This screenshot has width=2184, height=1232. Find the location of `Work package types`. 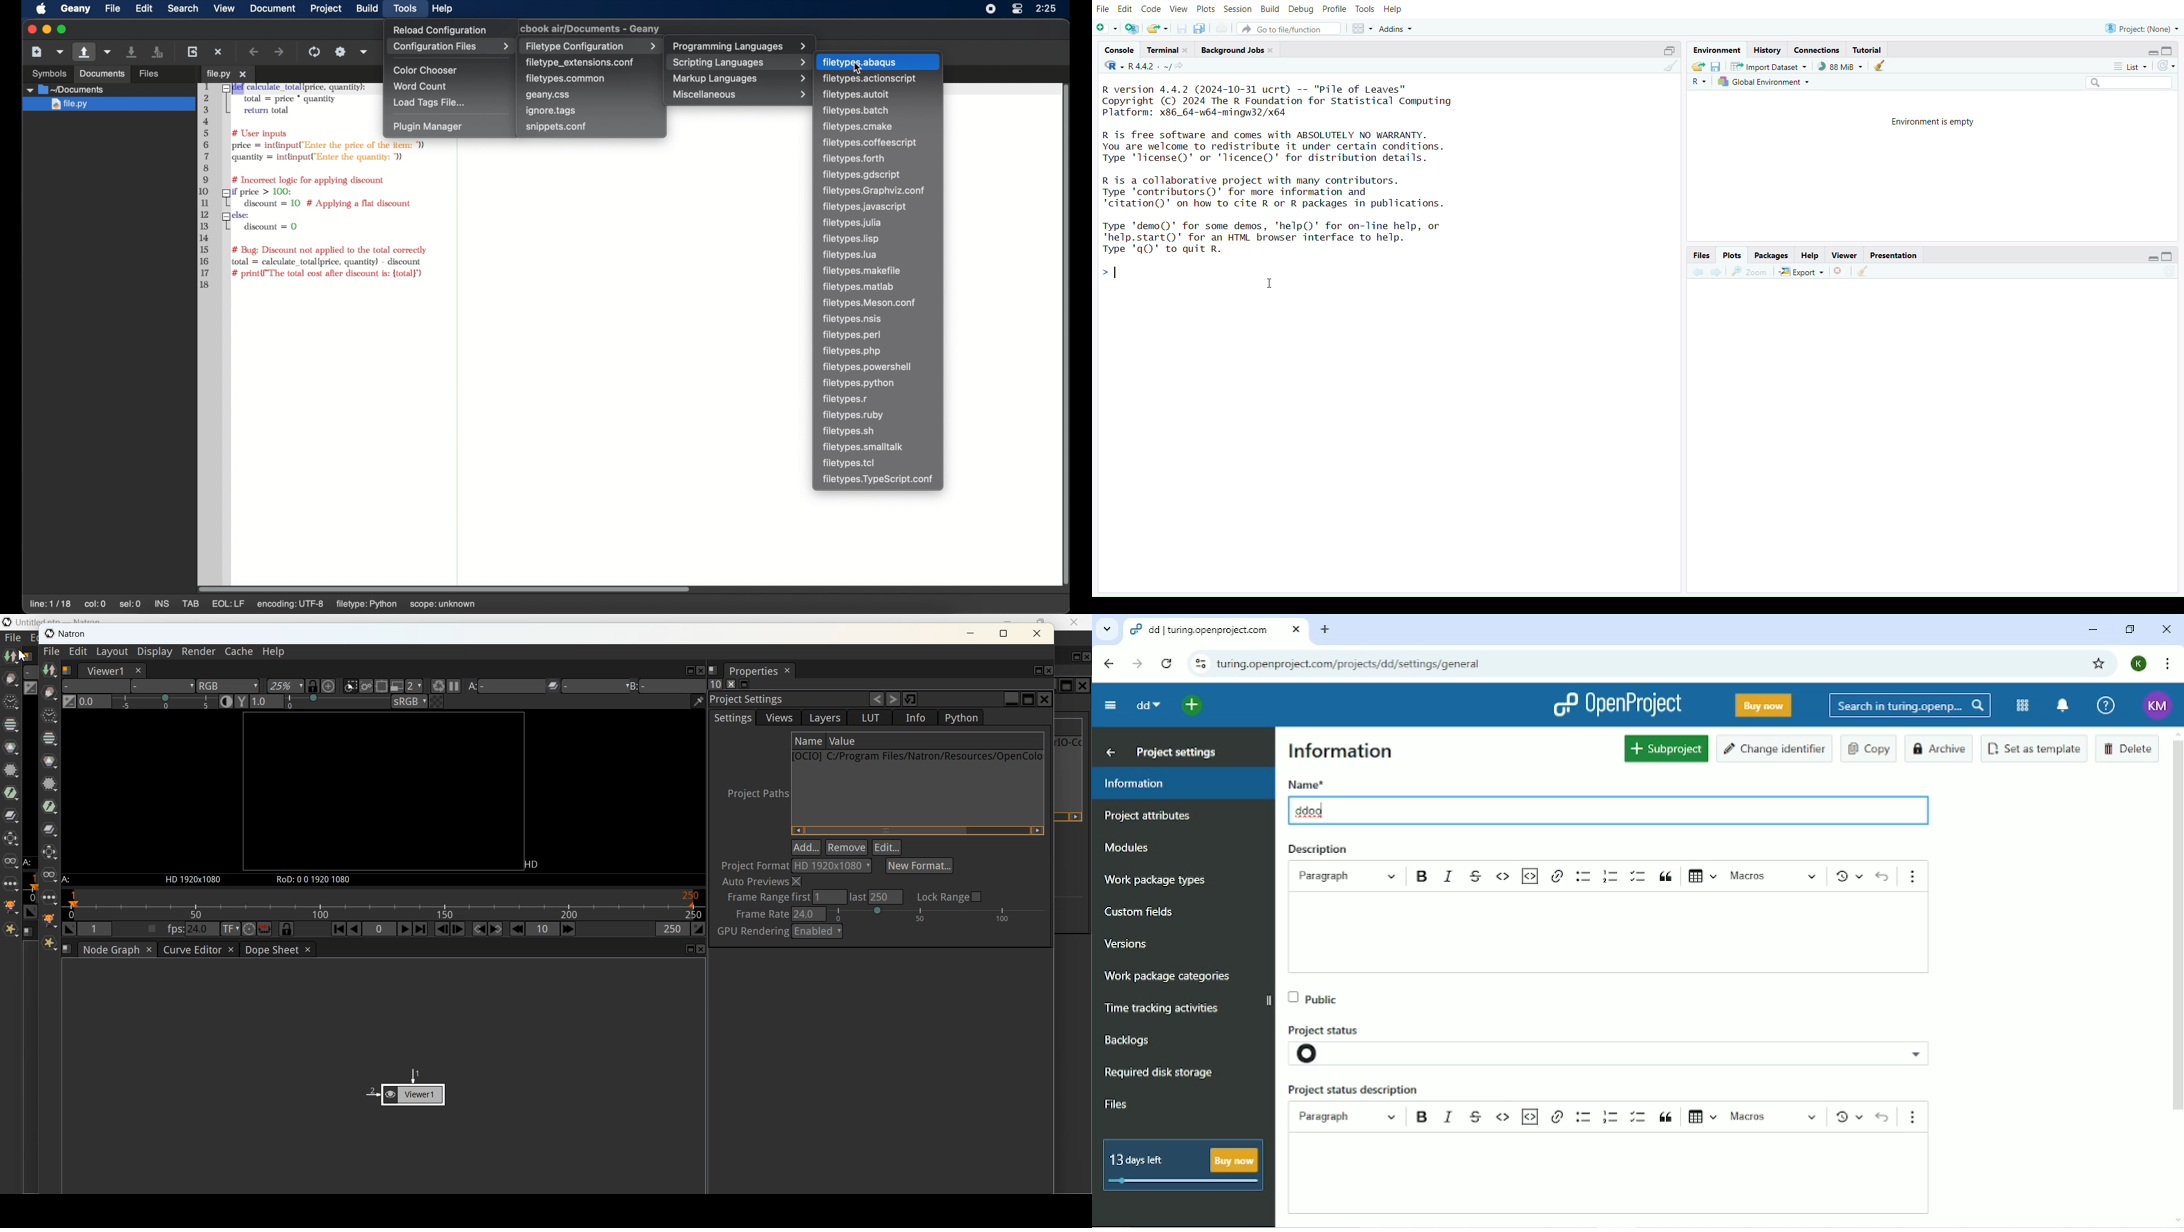

Work package types is located at coordinates (1156, 880).